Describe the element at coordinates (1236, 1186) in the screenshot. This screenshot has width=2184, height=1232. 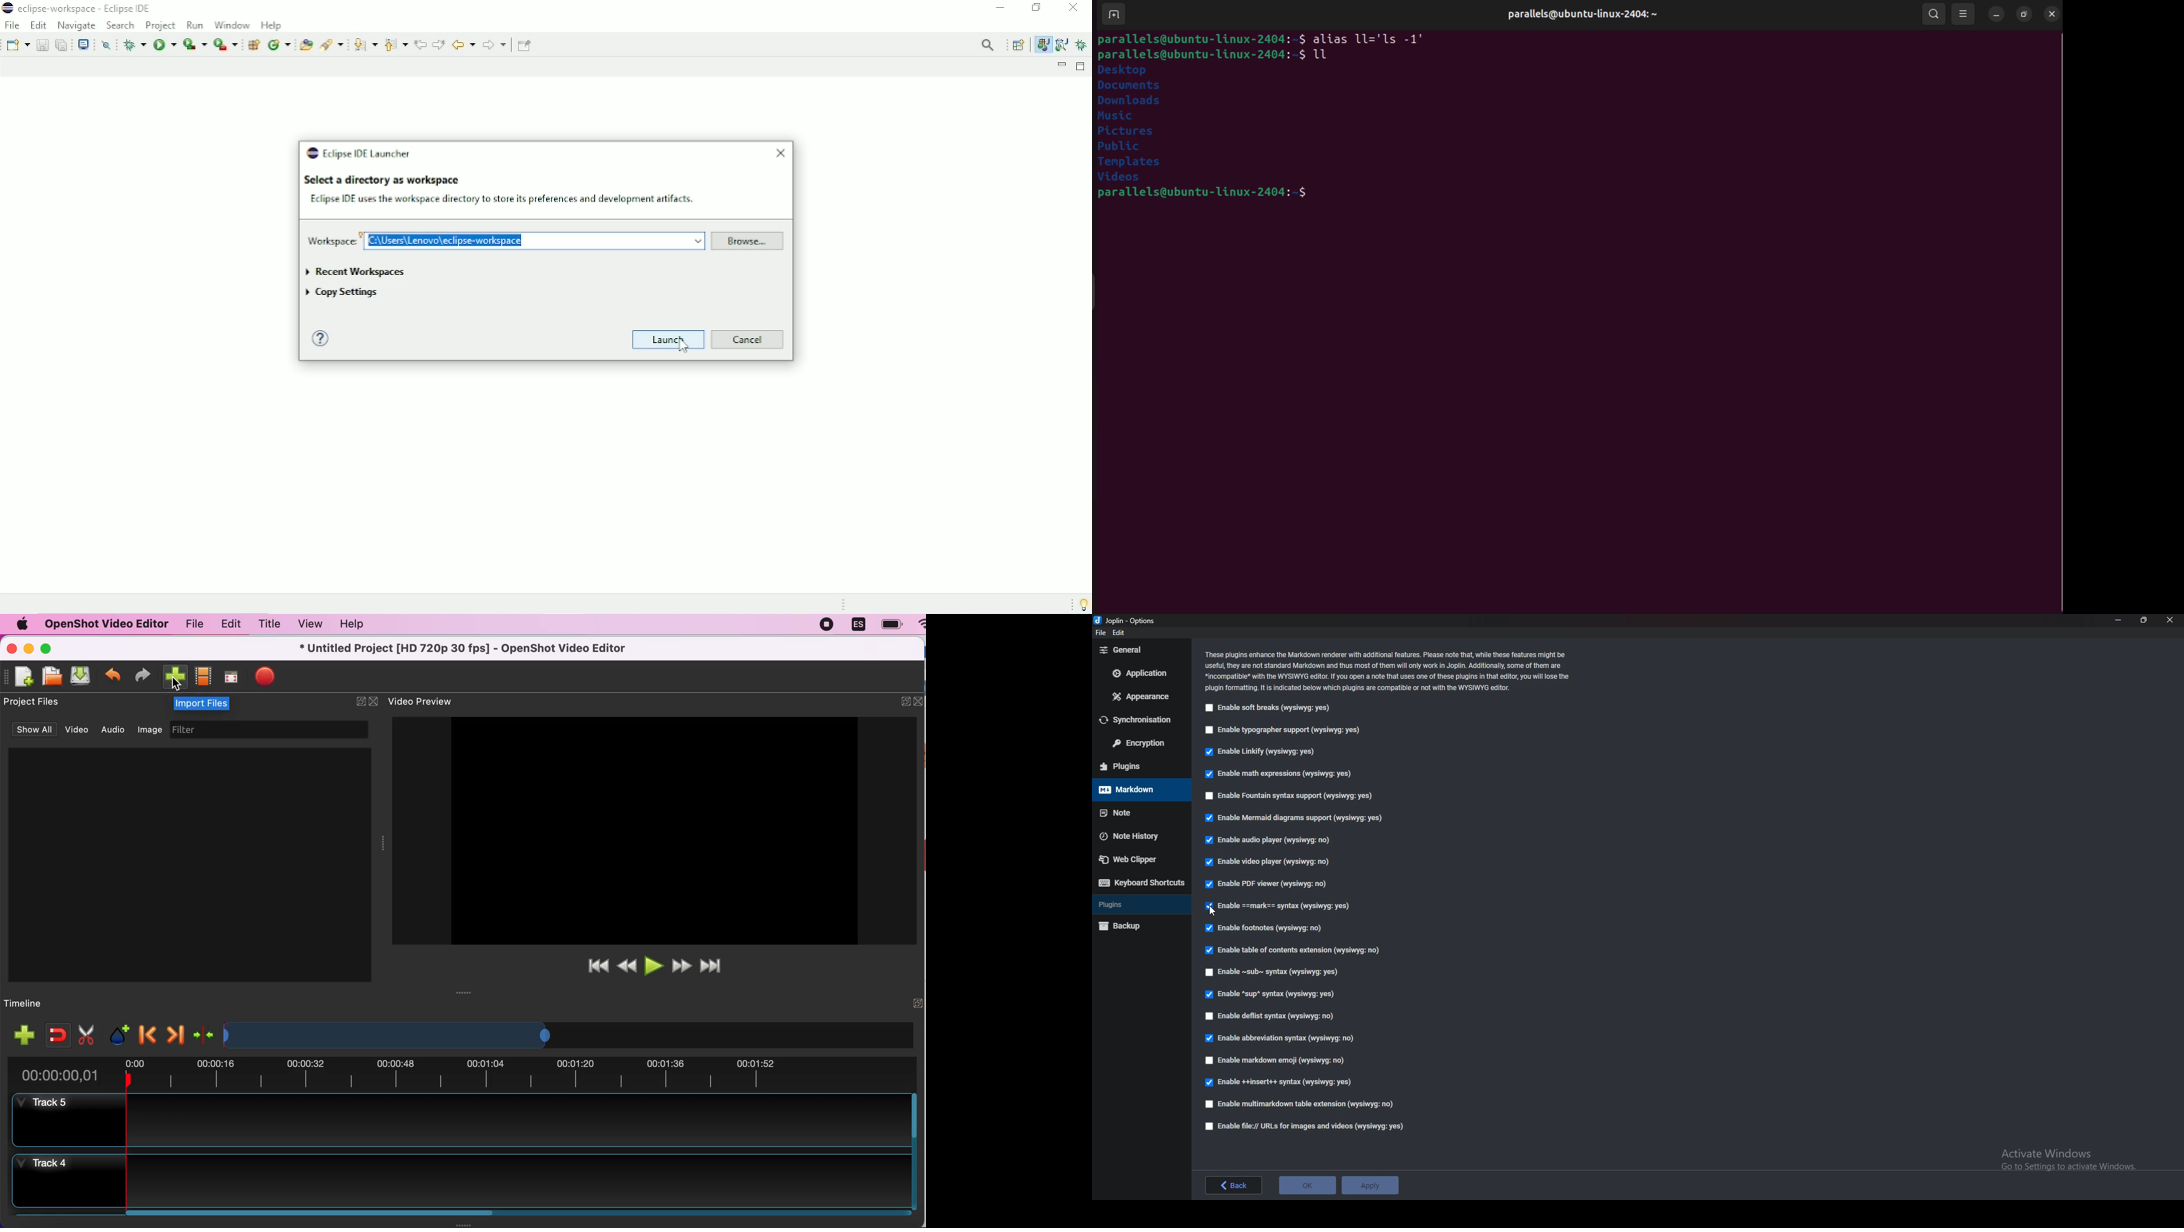
I see `back` at that location.